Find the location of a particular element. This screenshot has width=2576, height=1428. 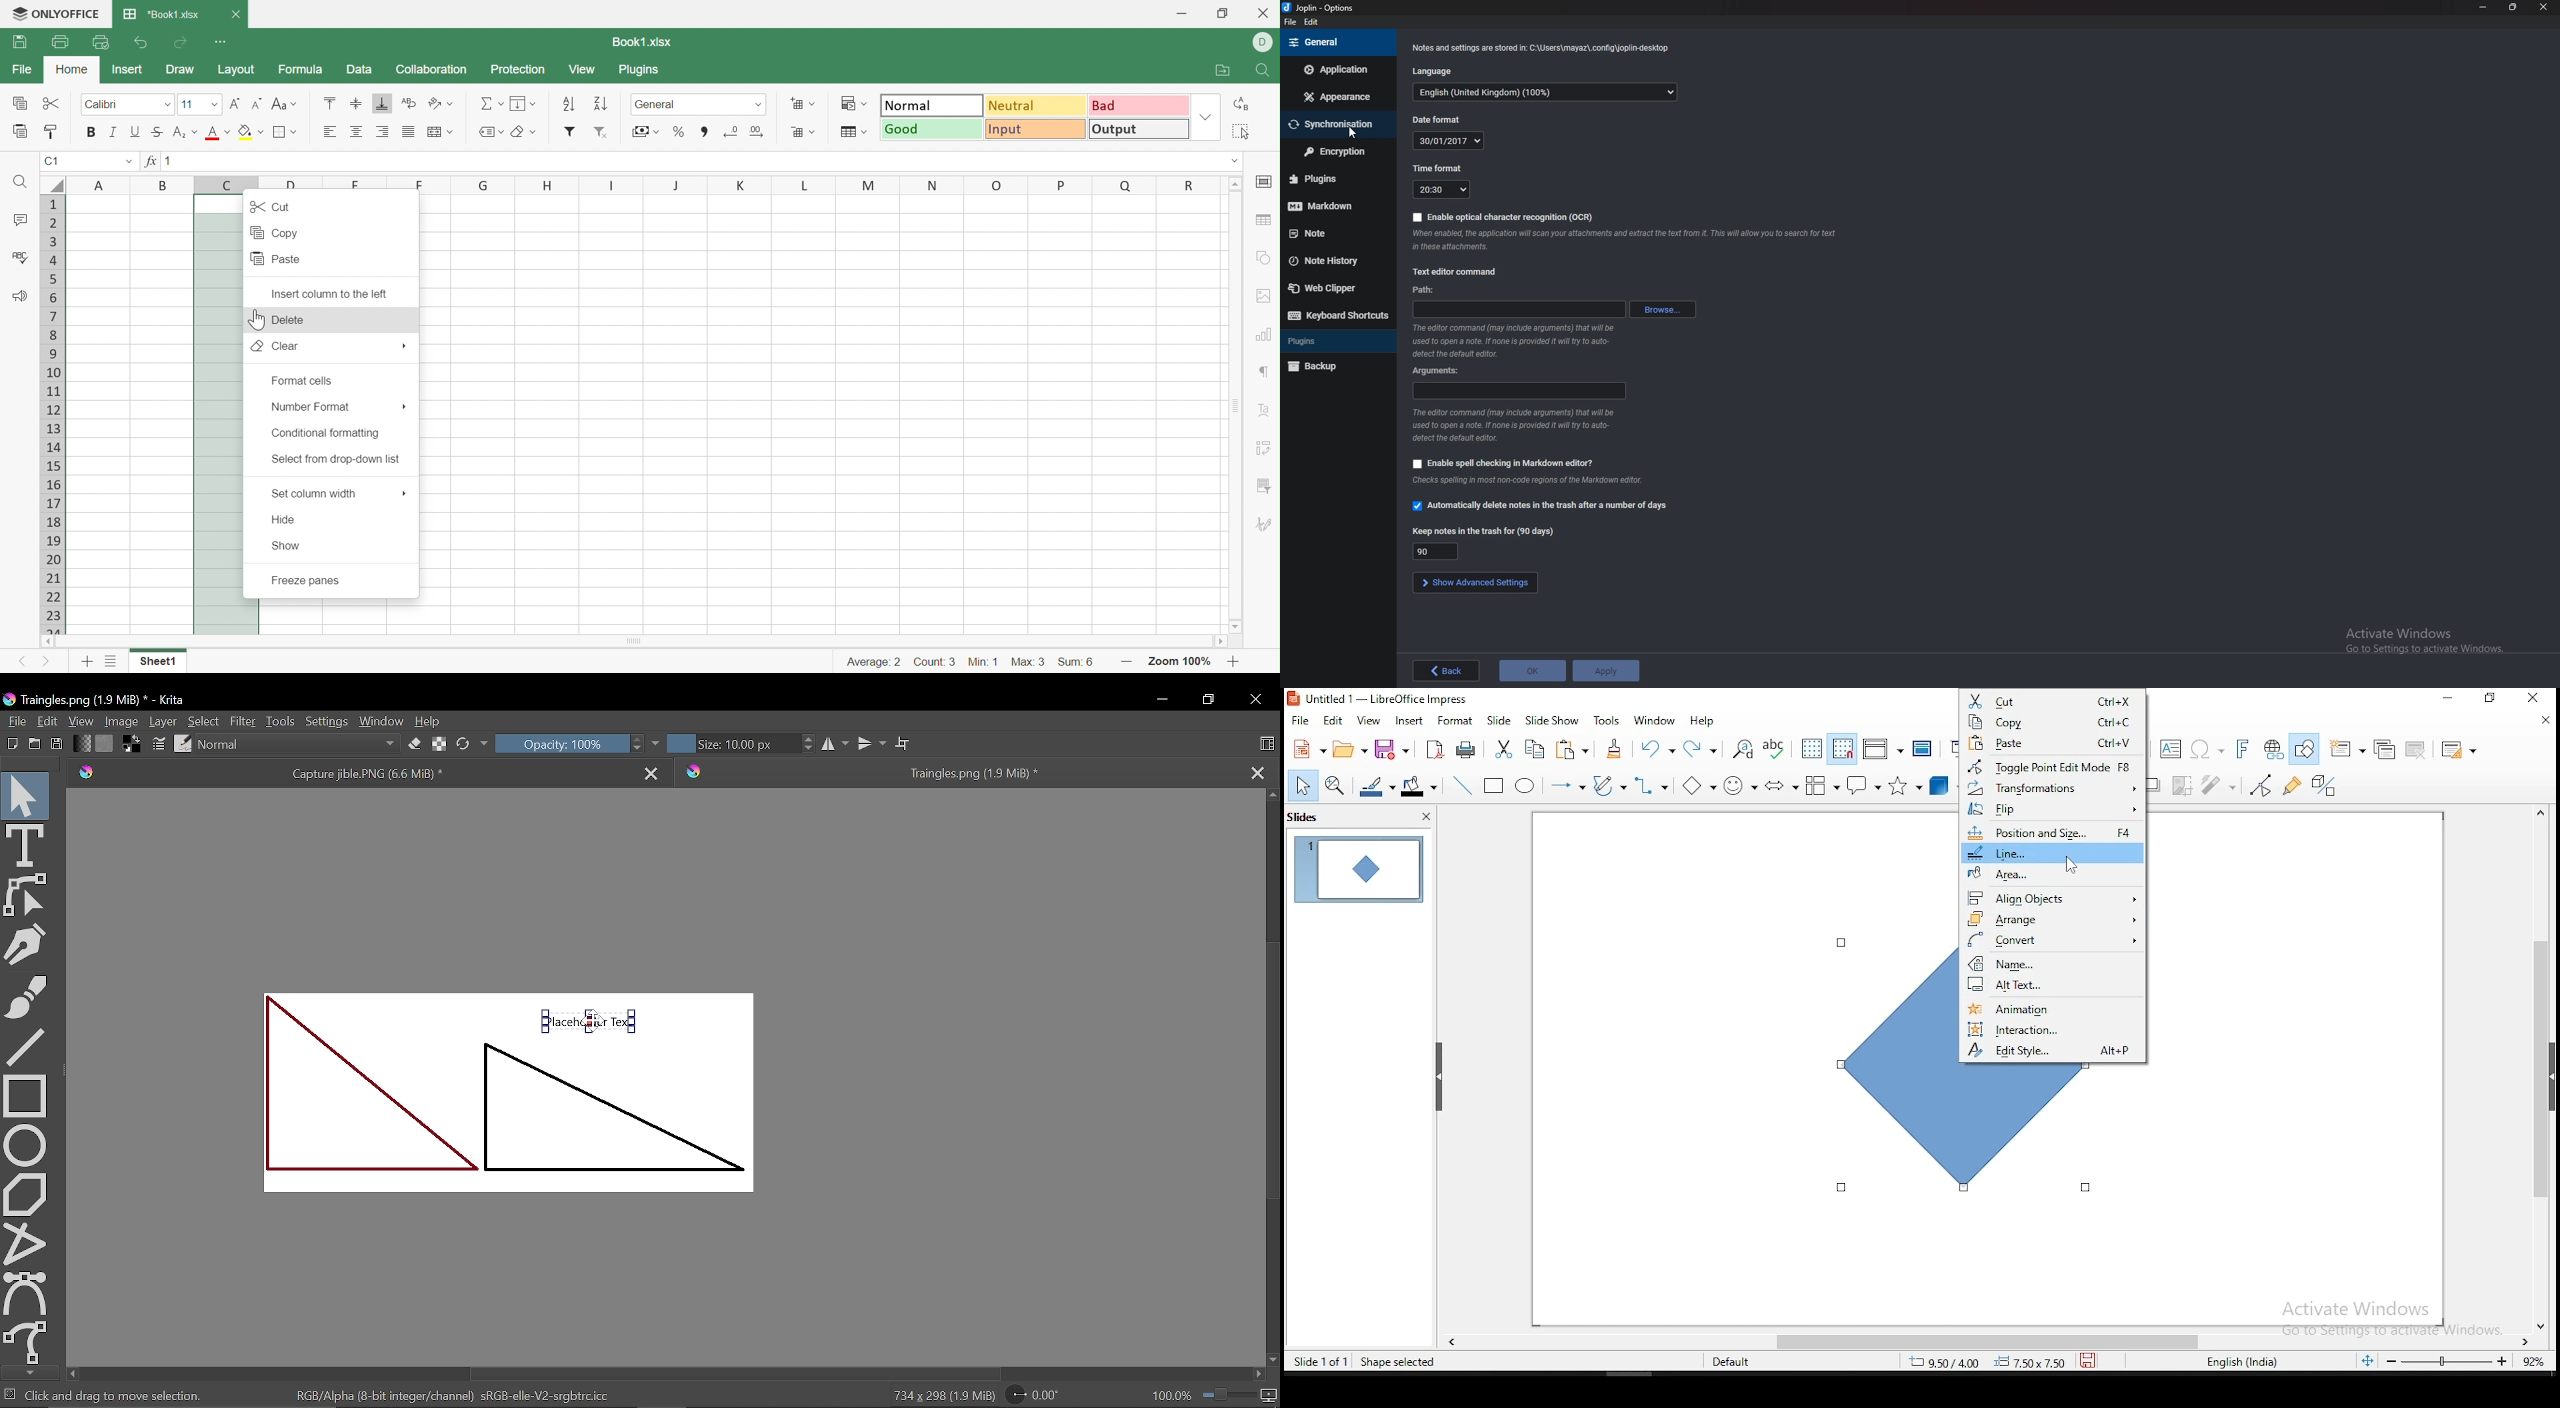

redo is located at coordinates (1703, 747).